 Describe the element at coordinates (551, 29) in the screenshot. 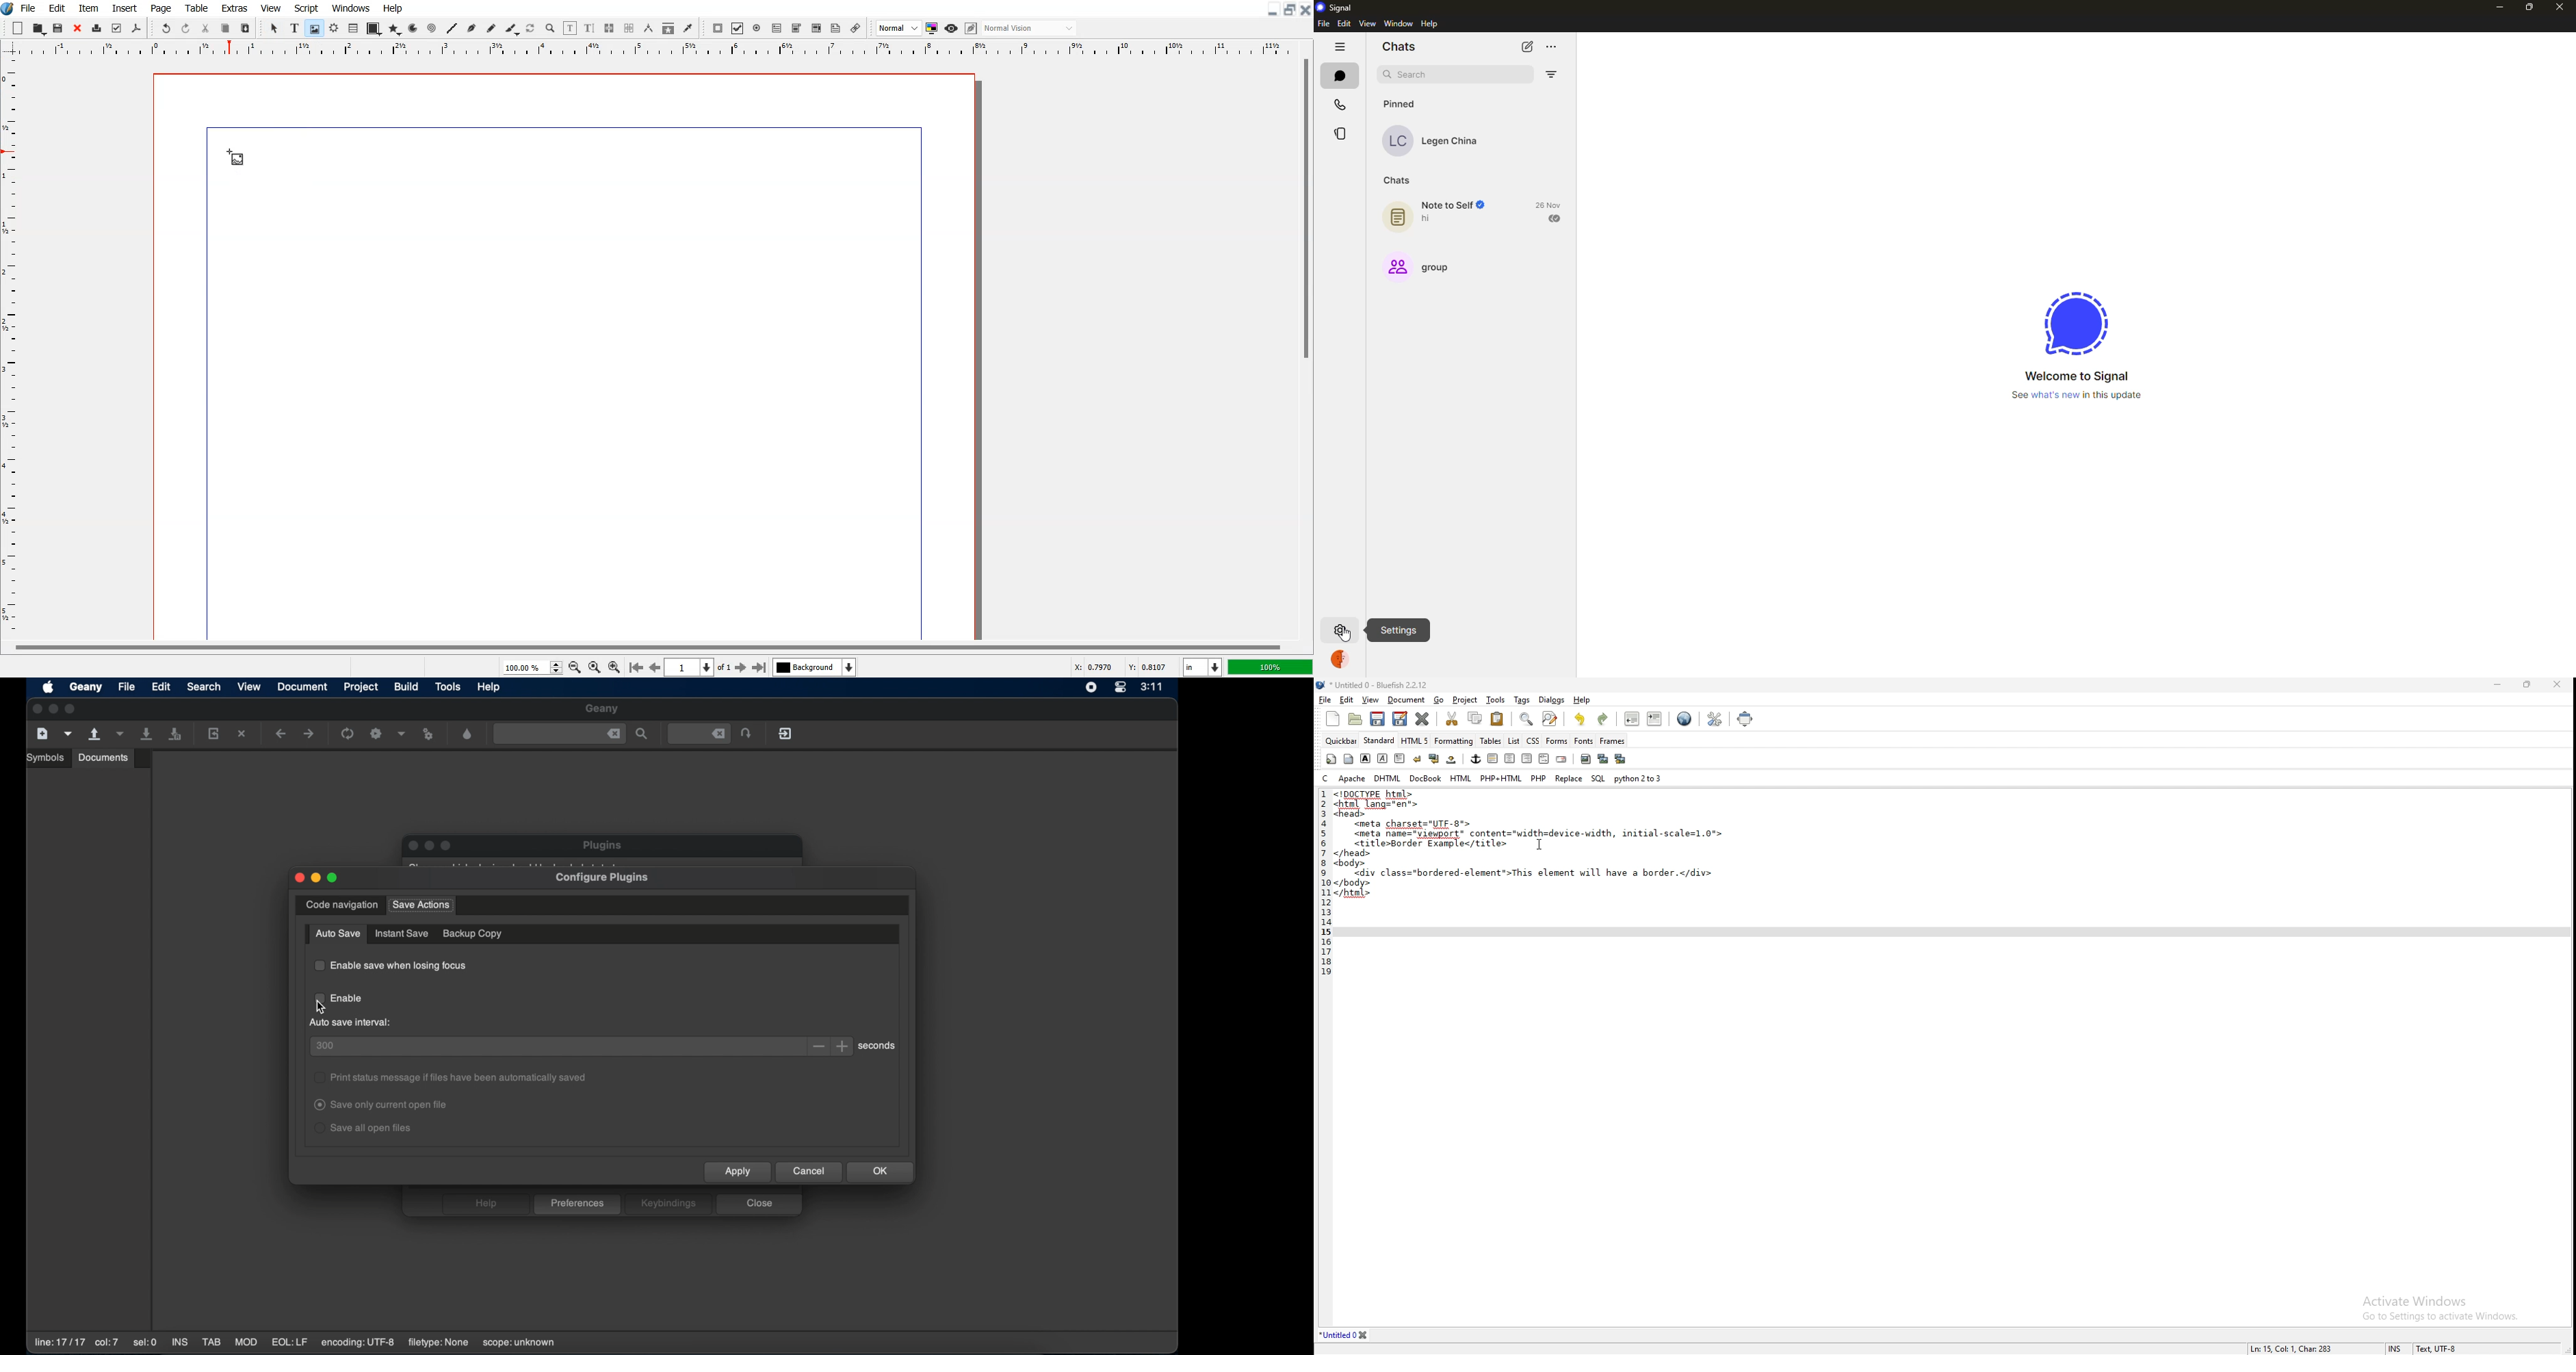

I see `Zoom in or Out` at that location.